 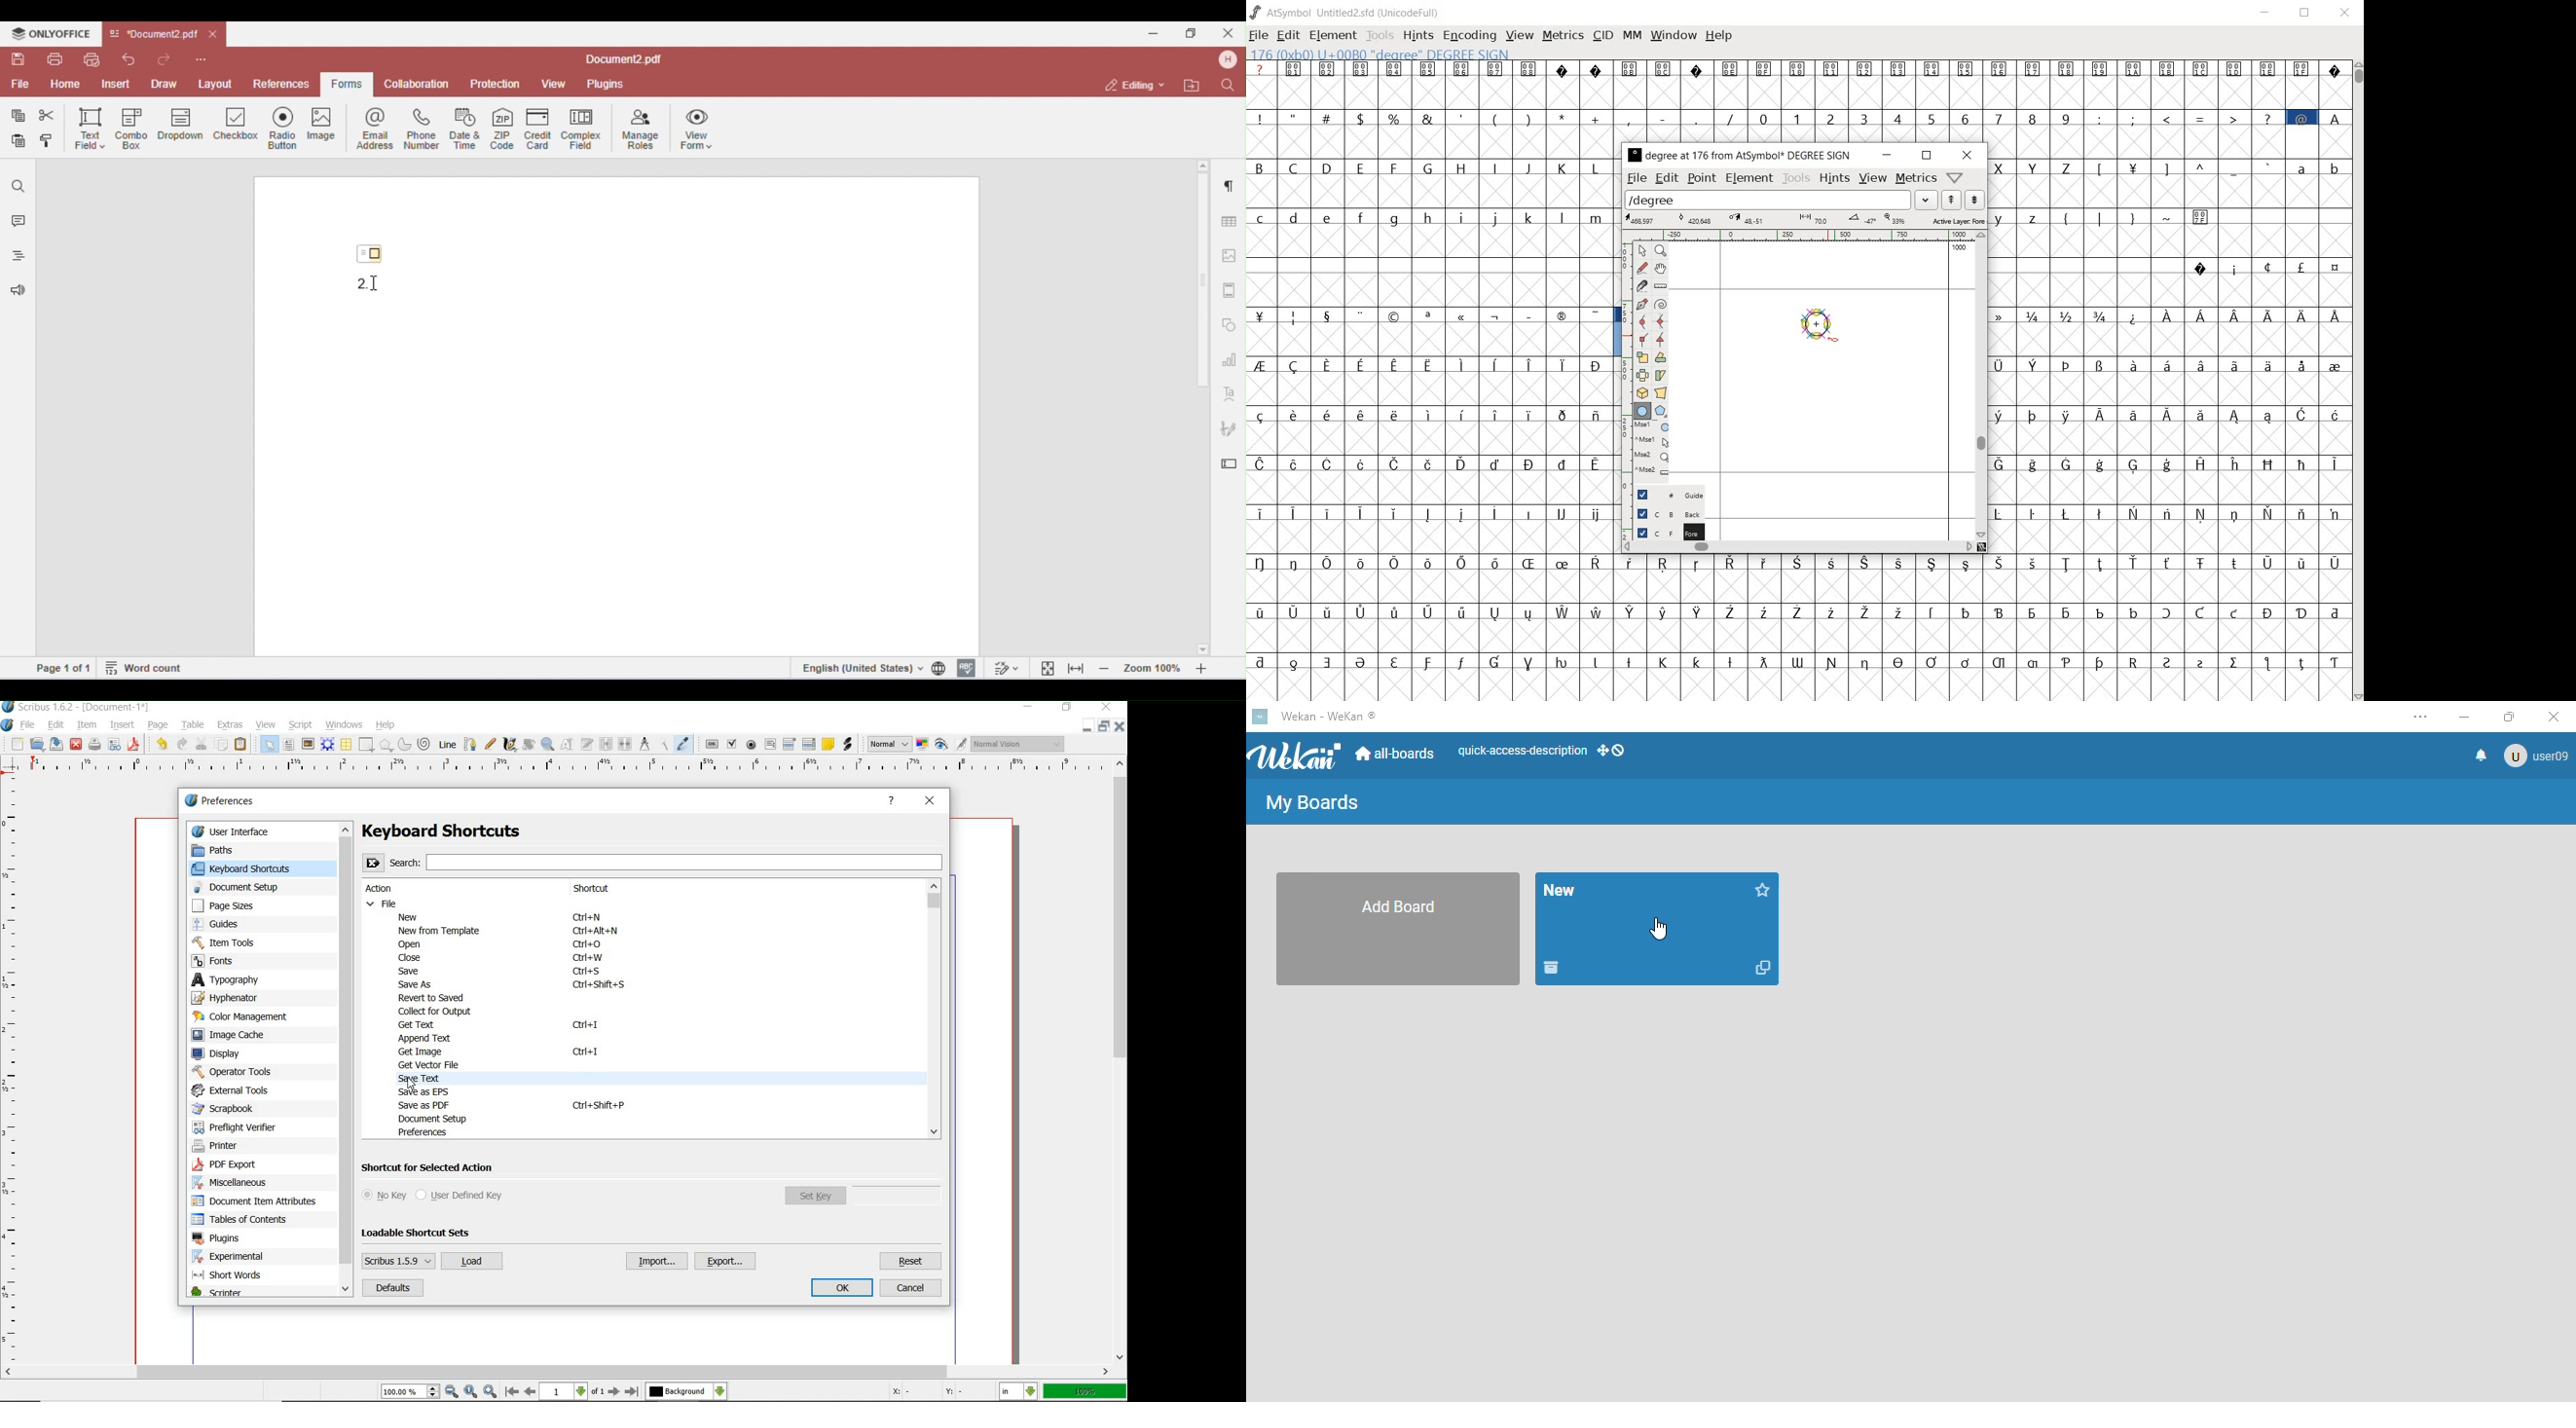 I want to click on save, so click(x=54, y=744).